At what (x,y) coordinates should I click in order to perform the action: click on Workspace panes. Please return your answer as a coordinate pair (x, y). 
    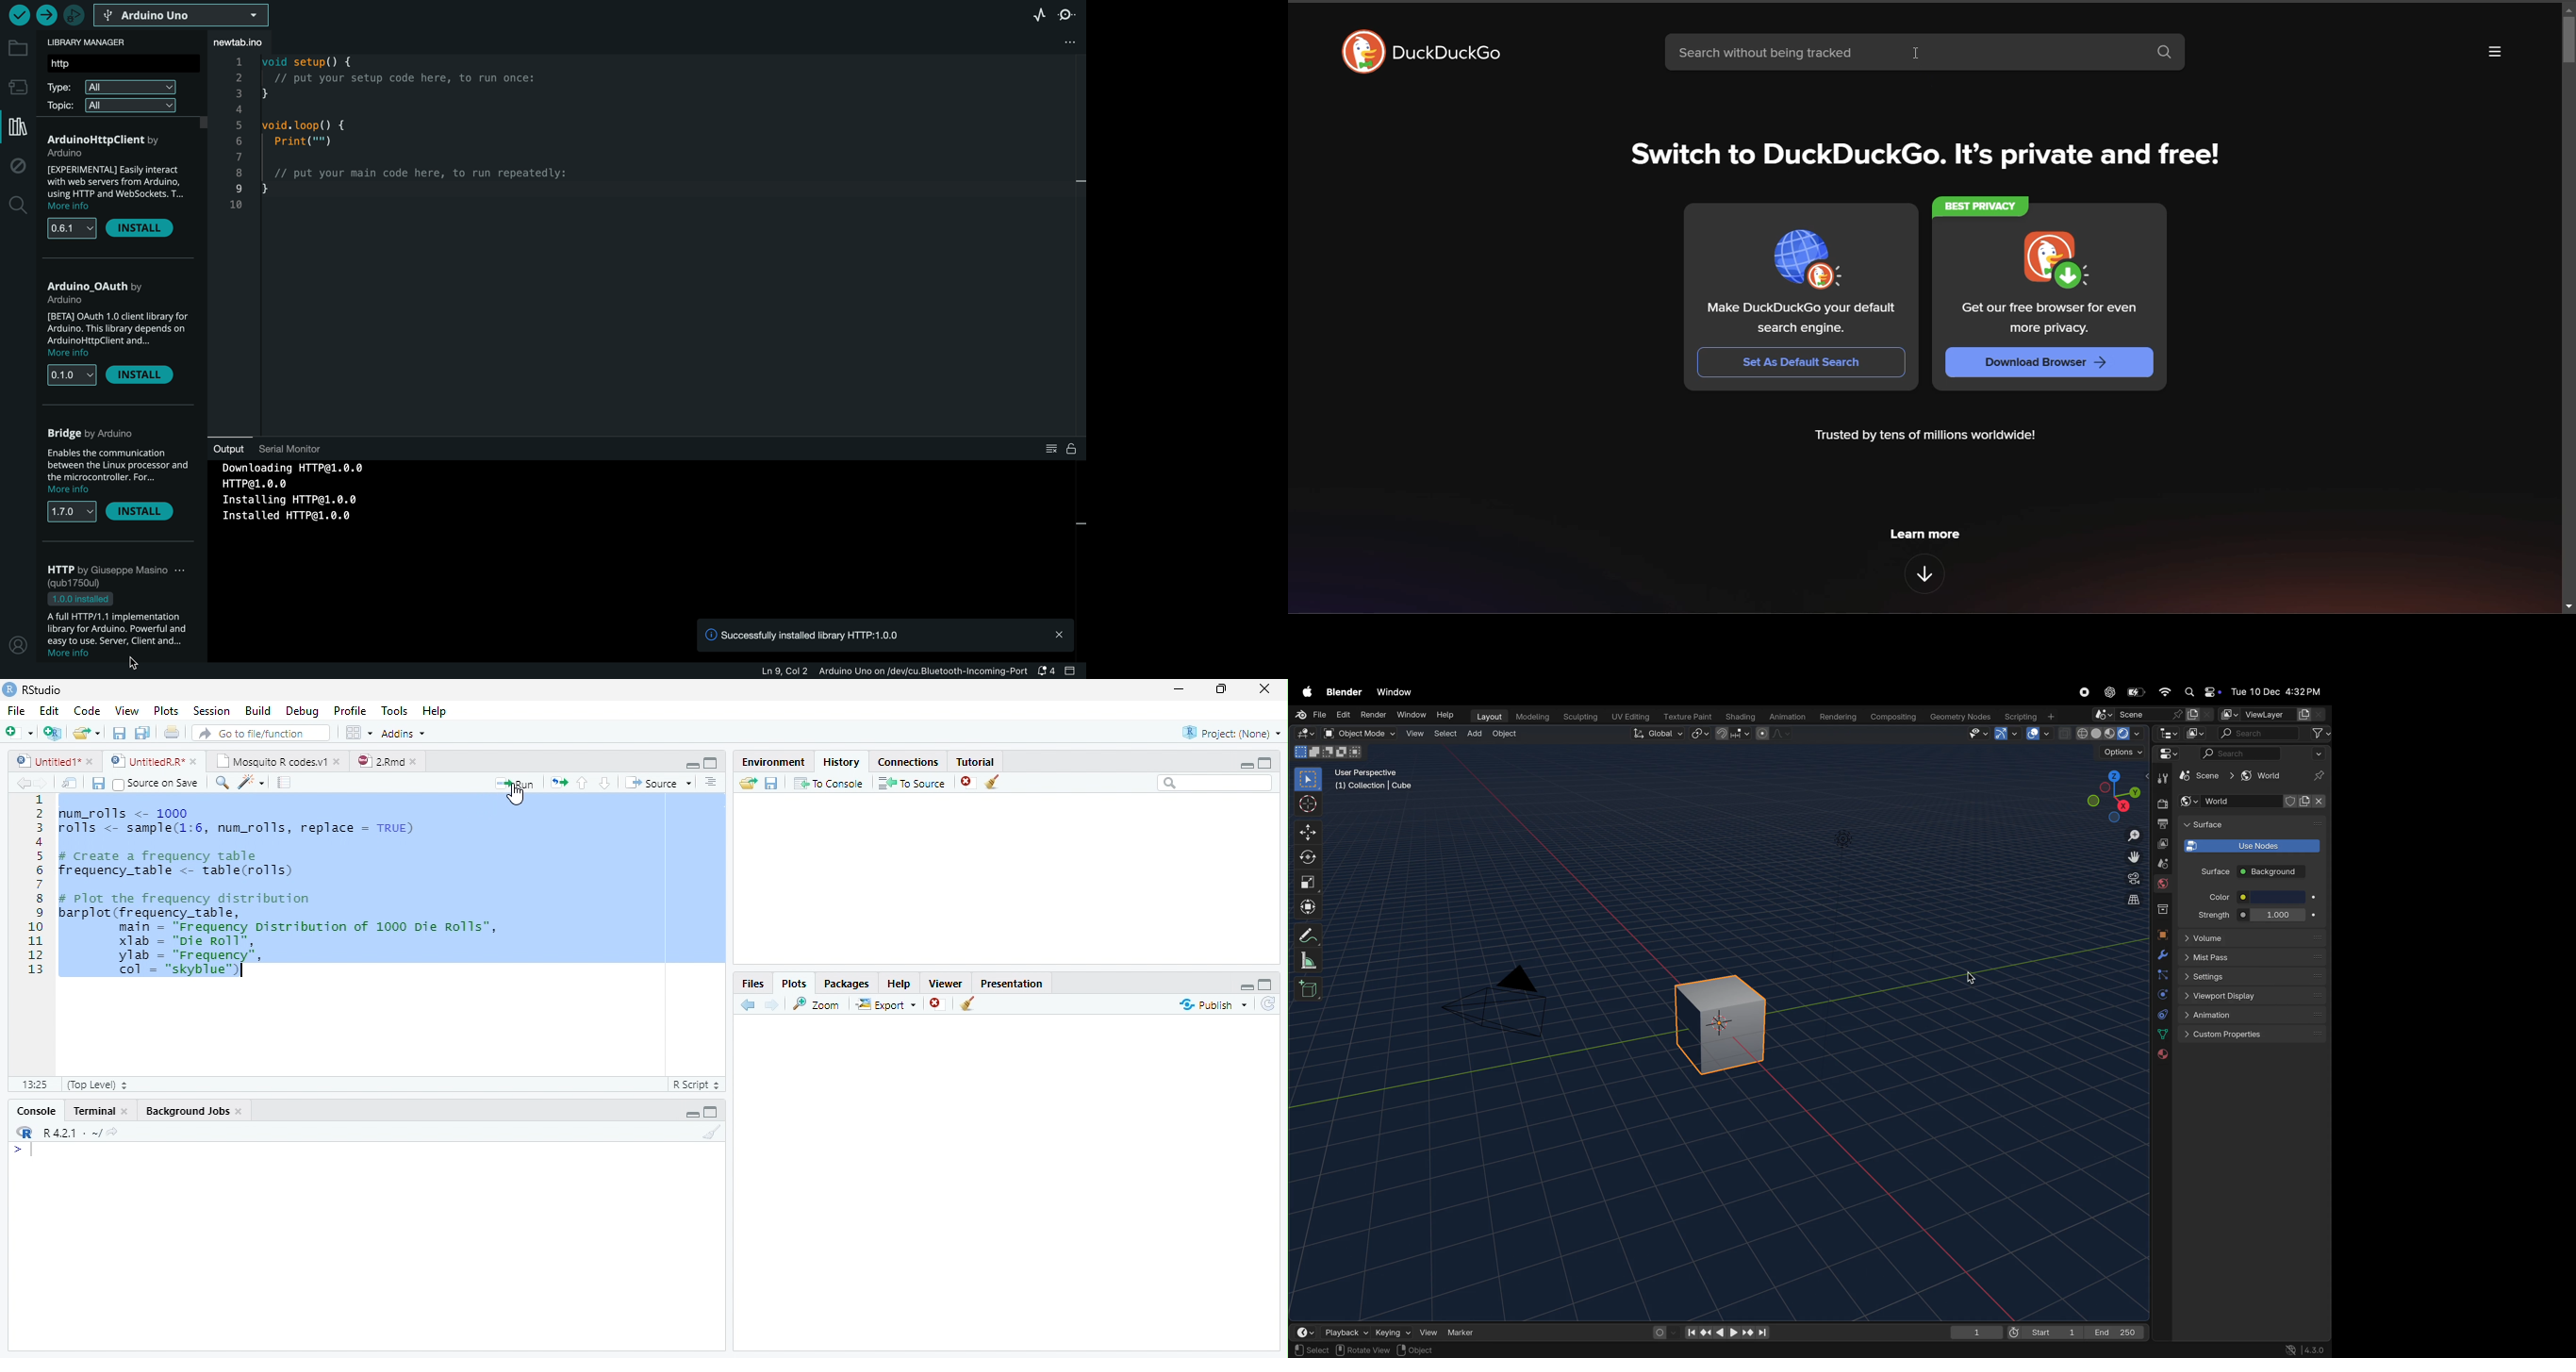
    Looking at the image, I should click on (357, 733).